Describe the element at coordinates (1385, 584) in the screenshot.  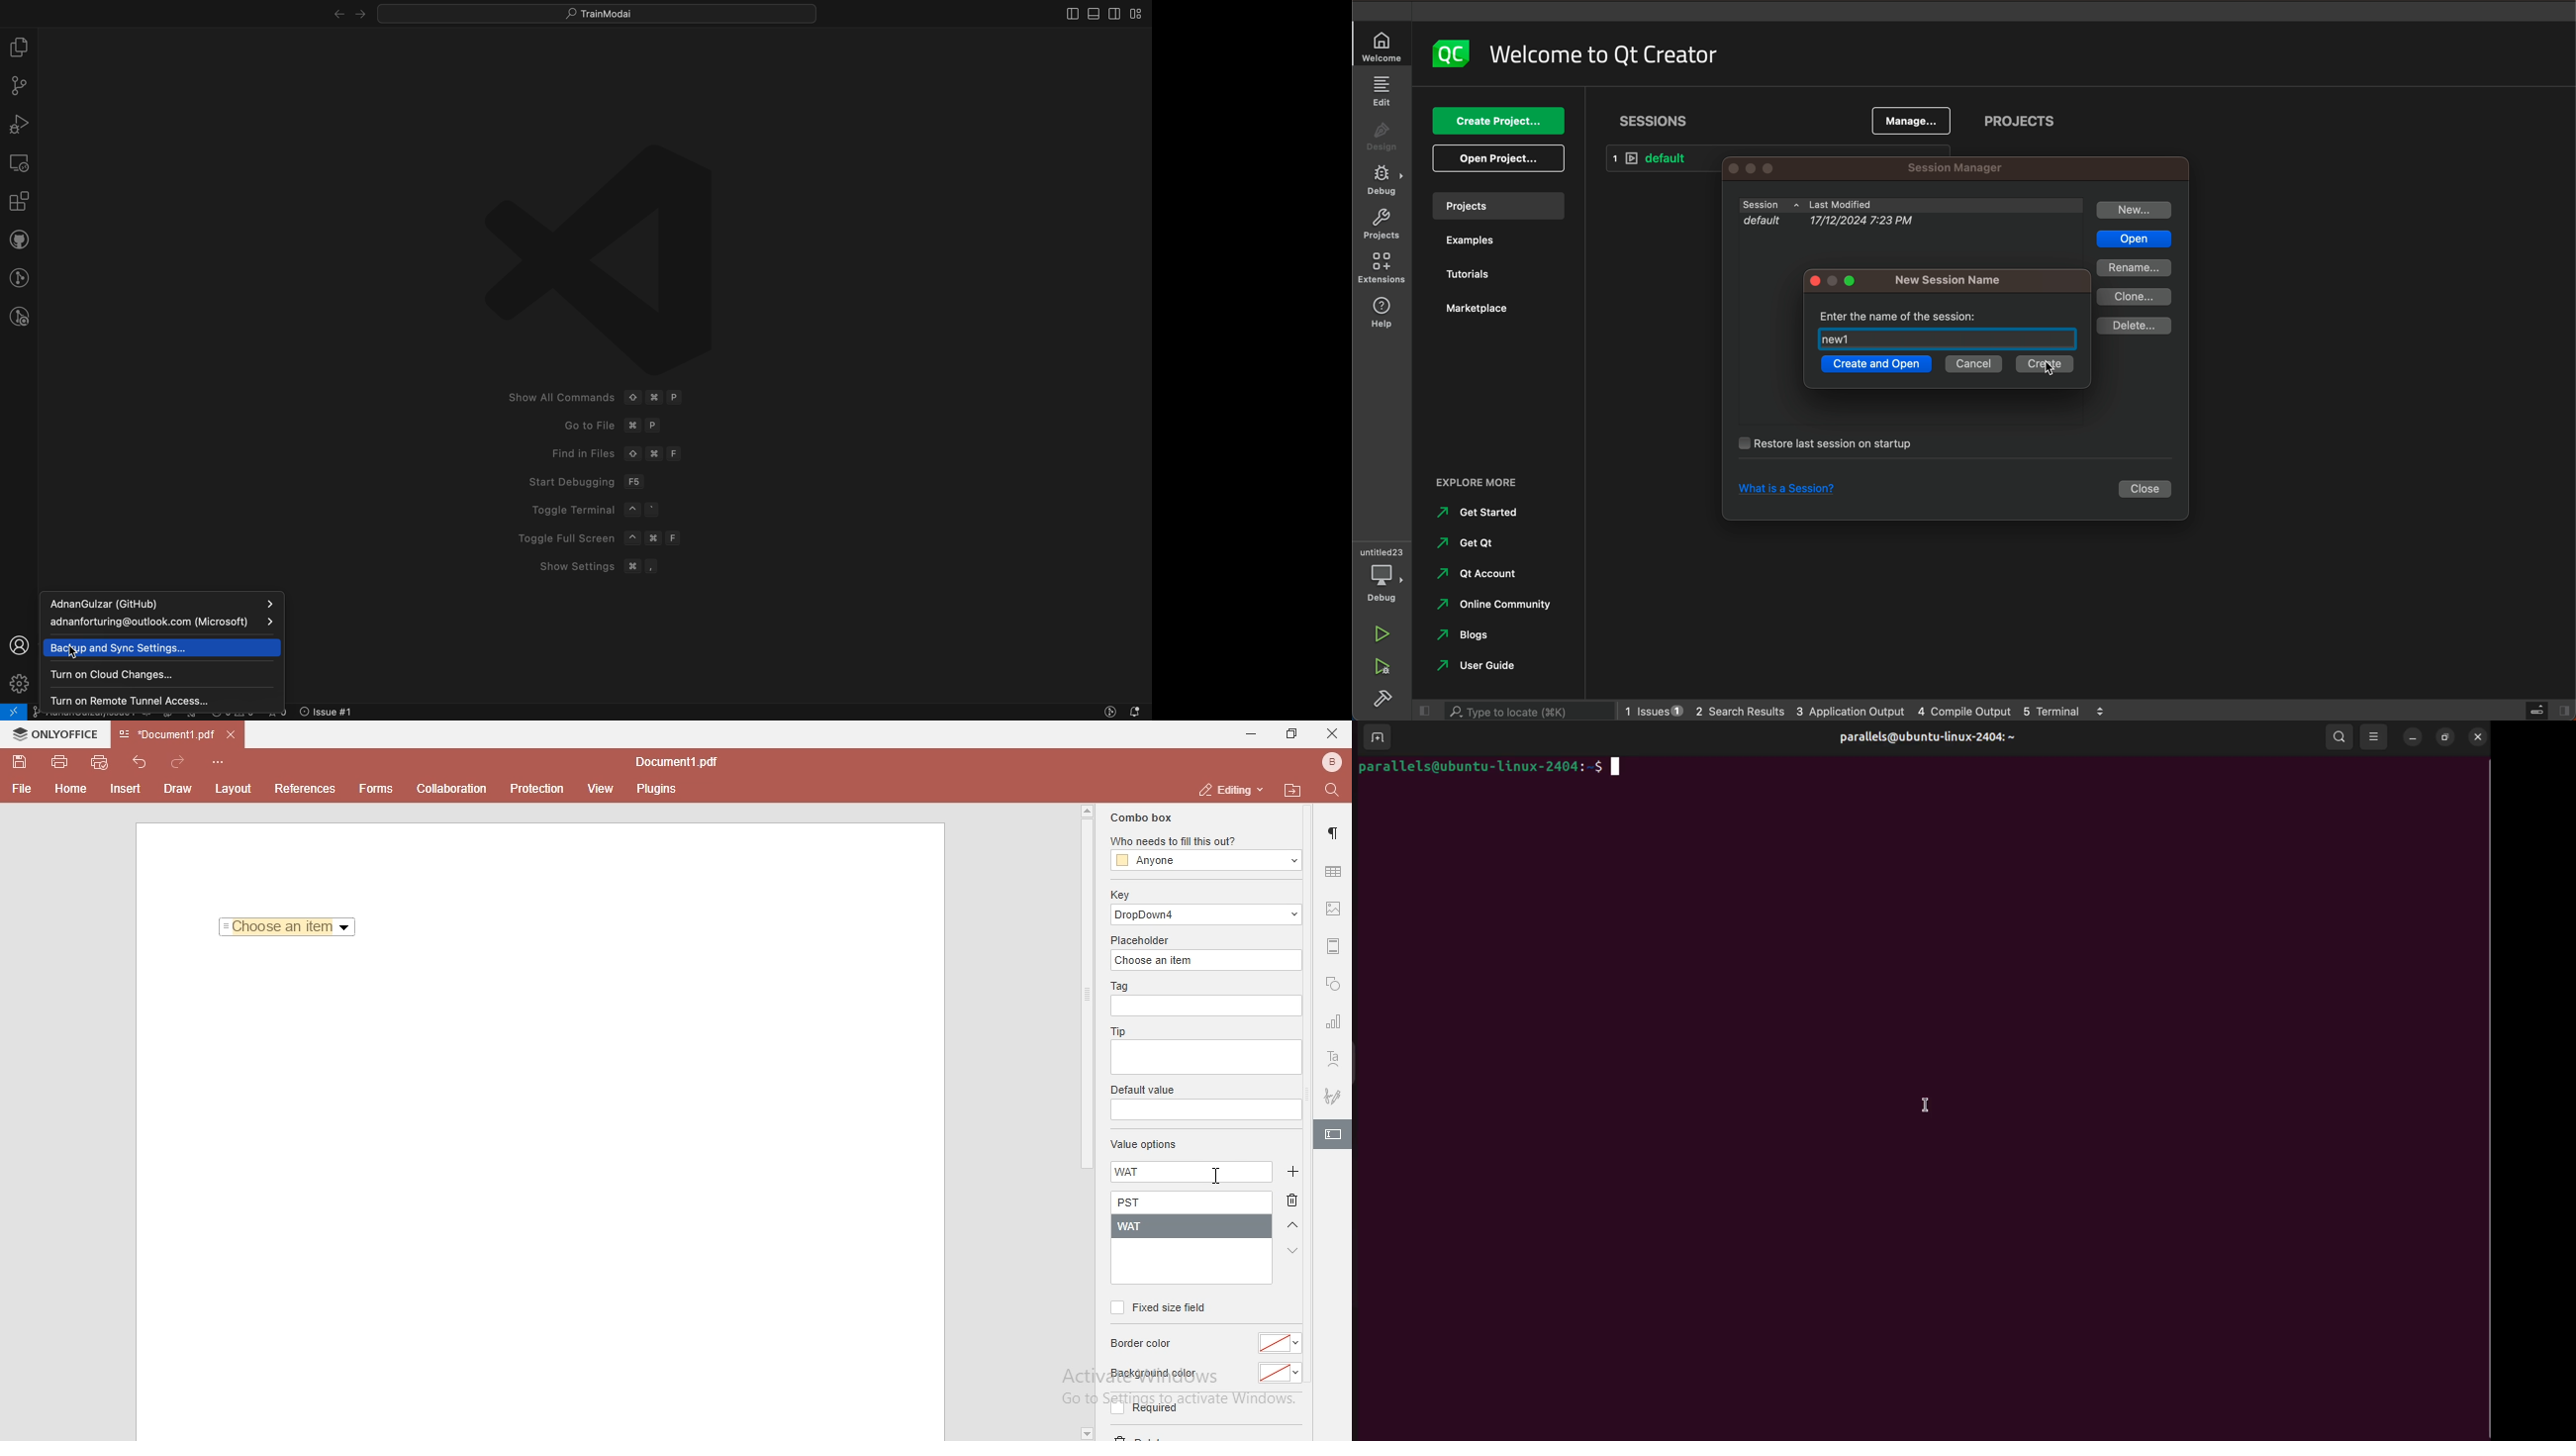
I see `debug` at that location.